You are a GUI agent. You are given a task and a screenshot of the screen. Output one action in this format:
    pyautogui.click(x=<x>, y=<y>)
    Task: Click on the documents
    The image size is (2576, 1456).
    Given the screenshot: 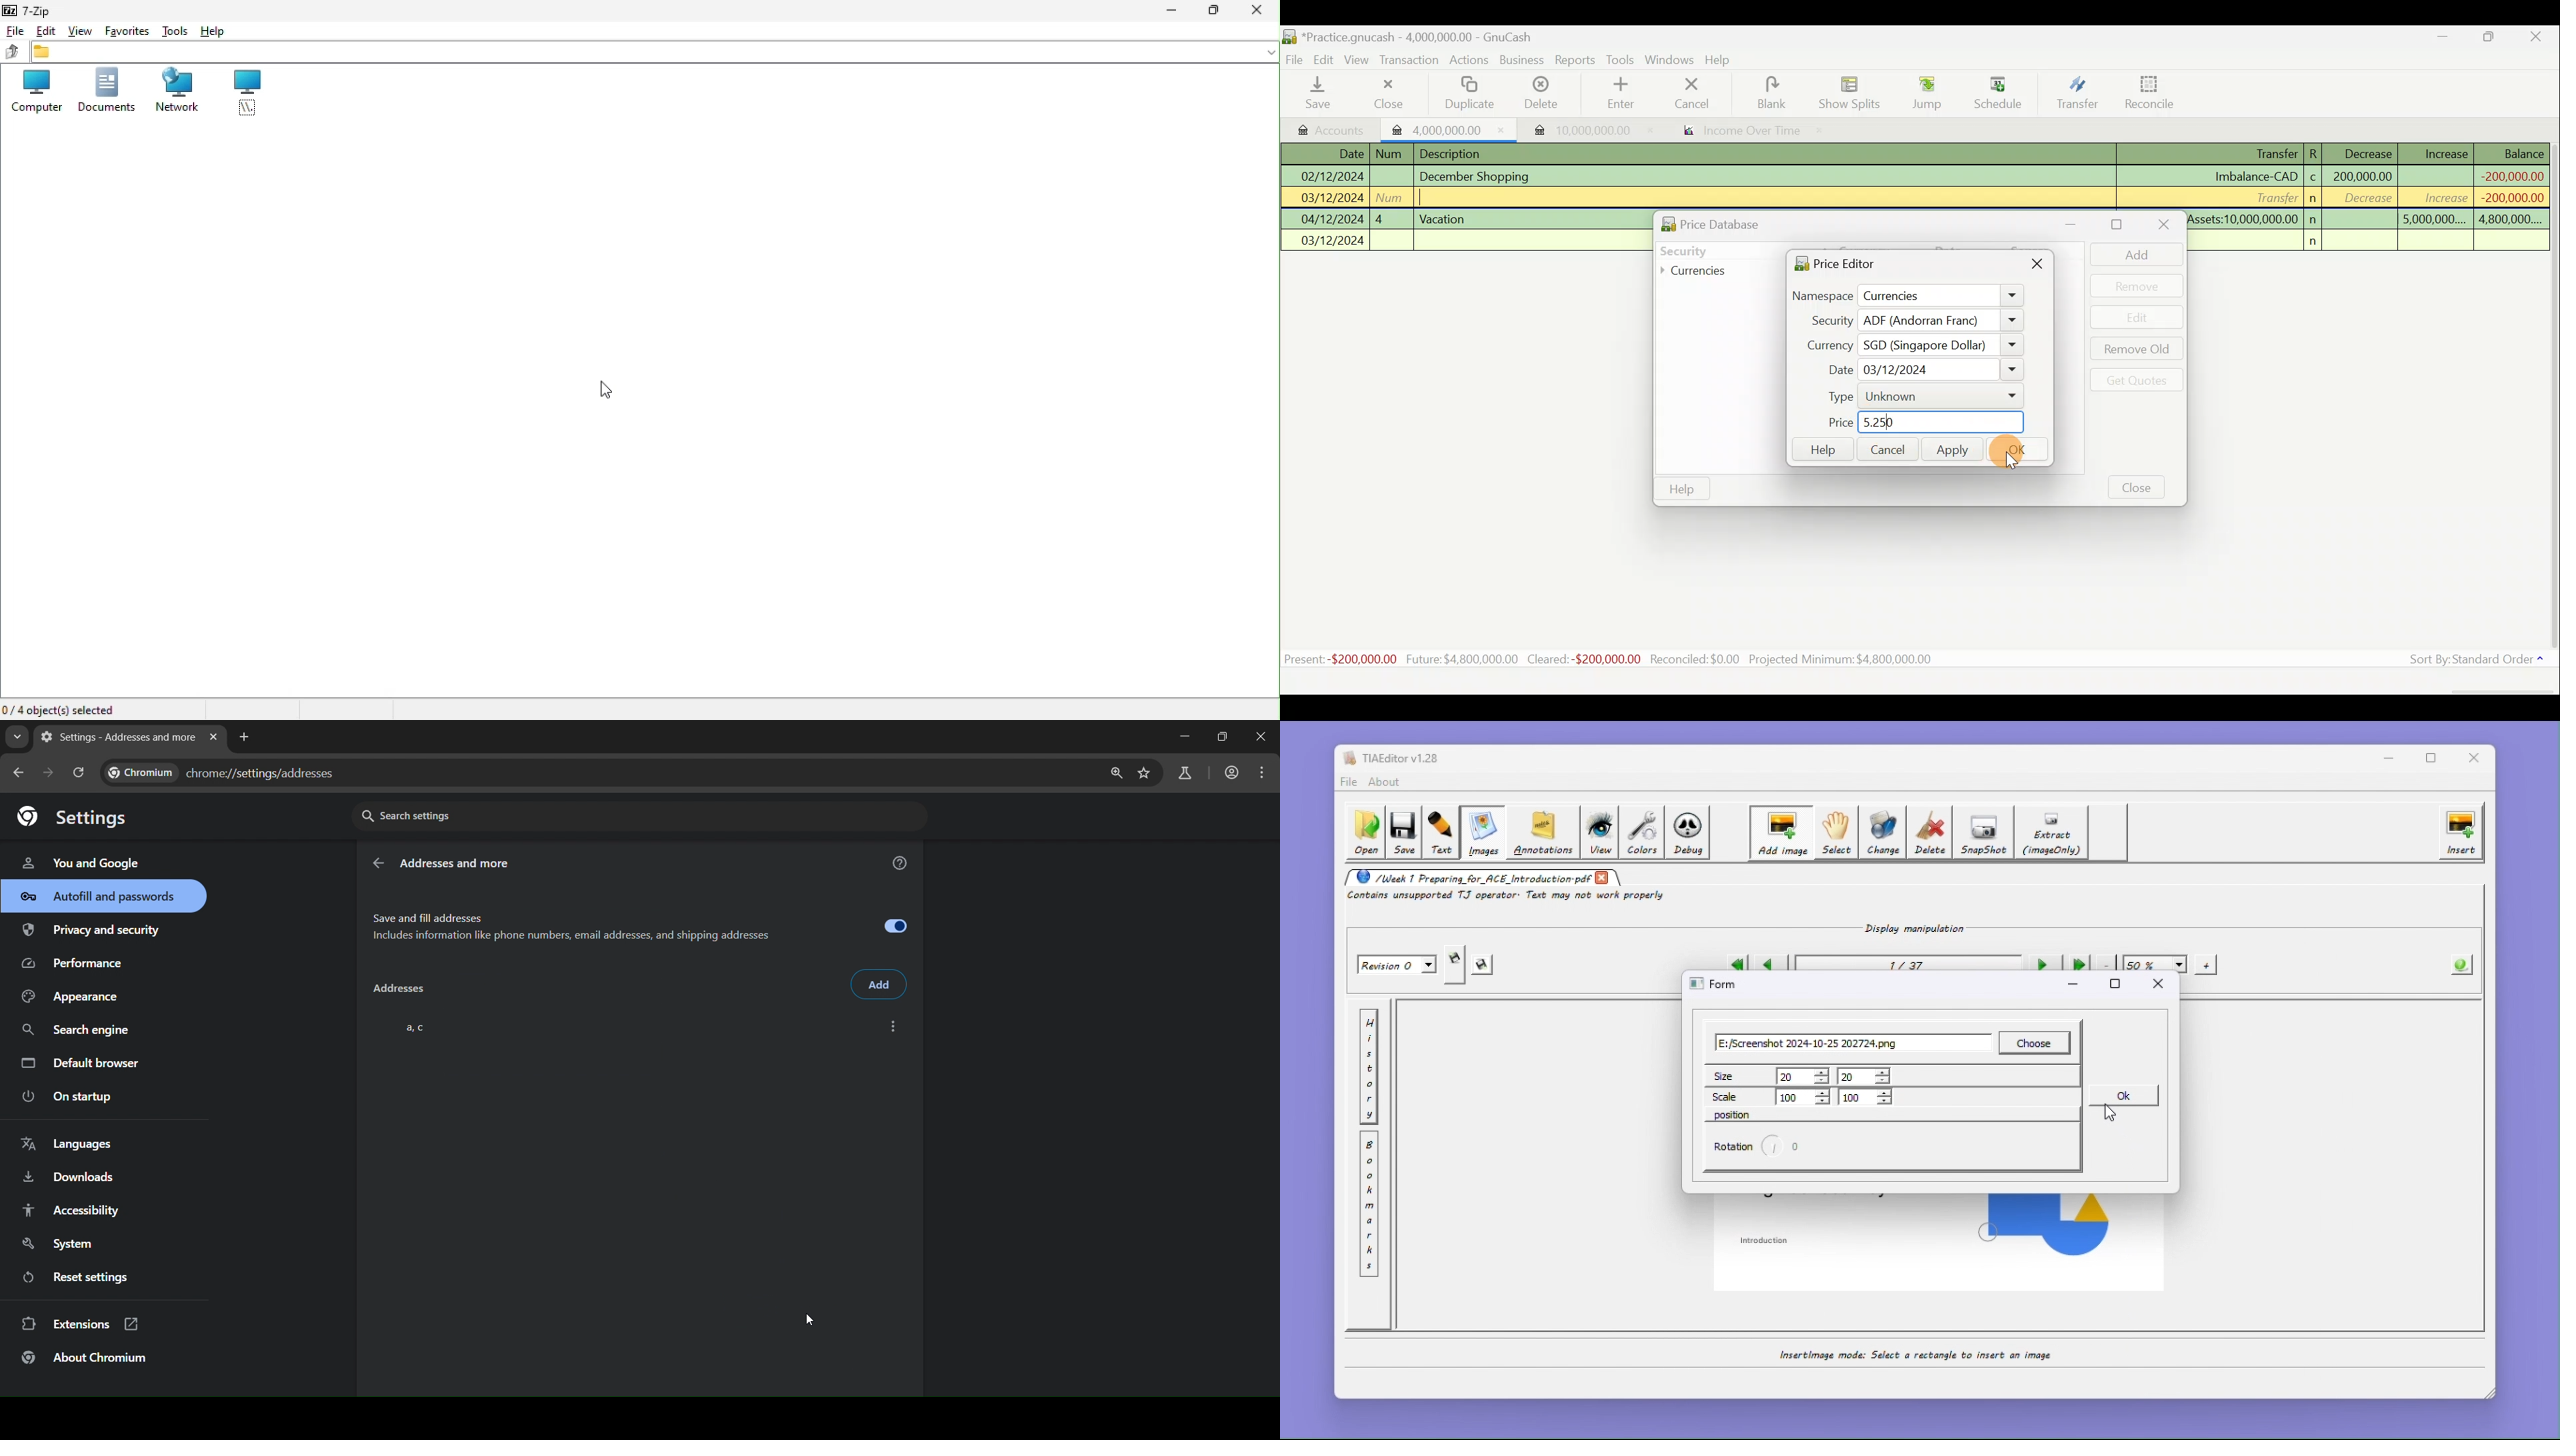 What is the action you would take?
    pyautogui.click(x=102, y=96)
    